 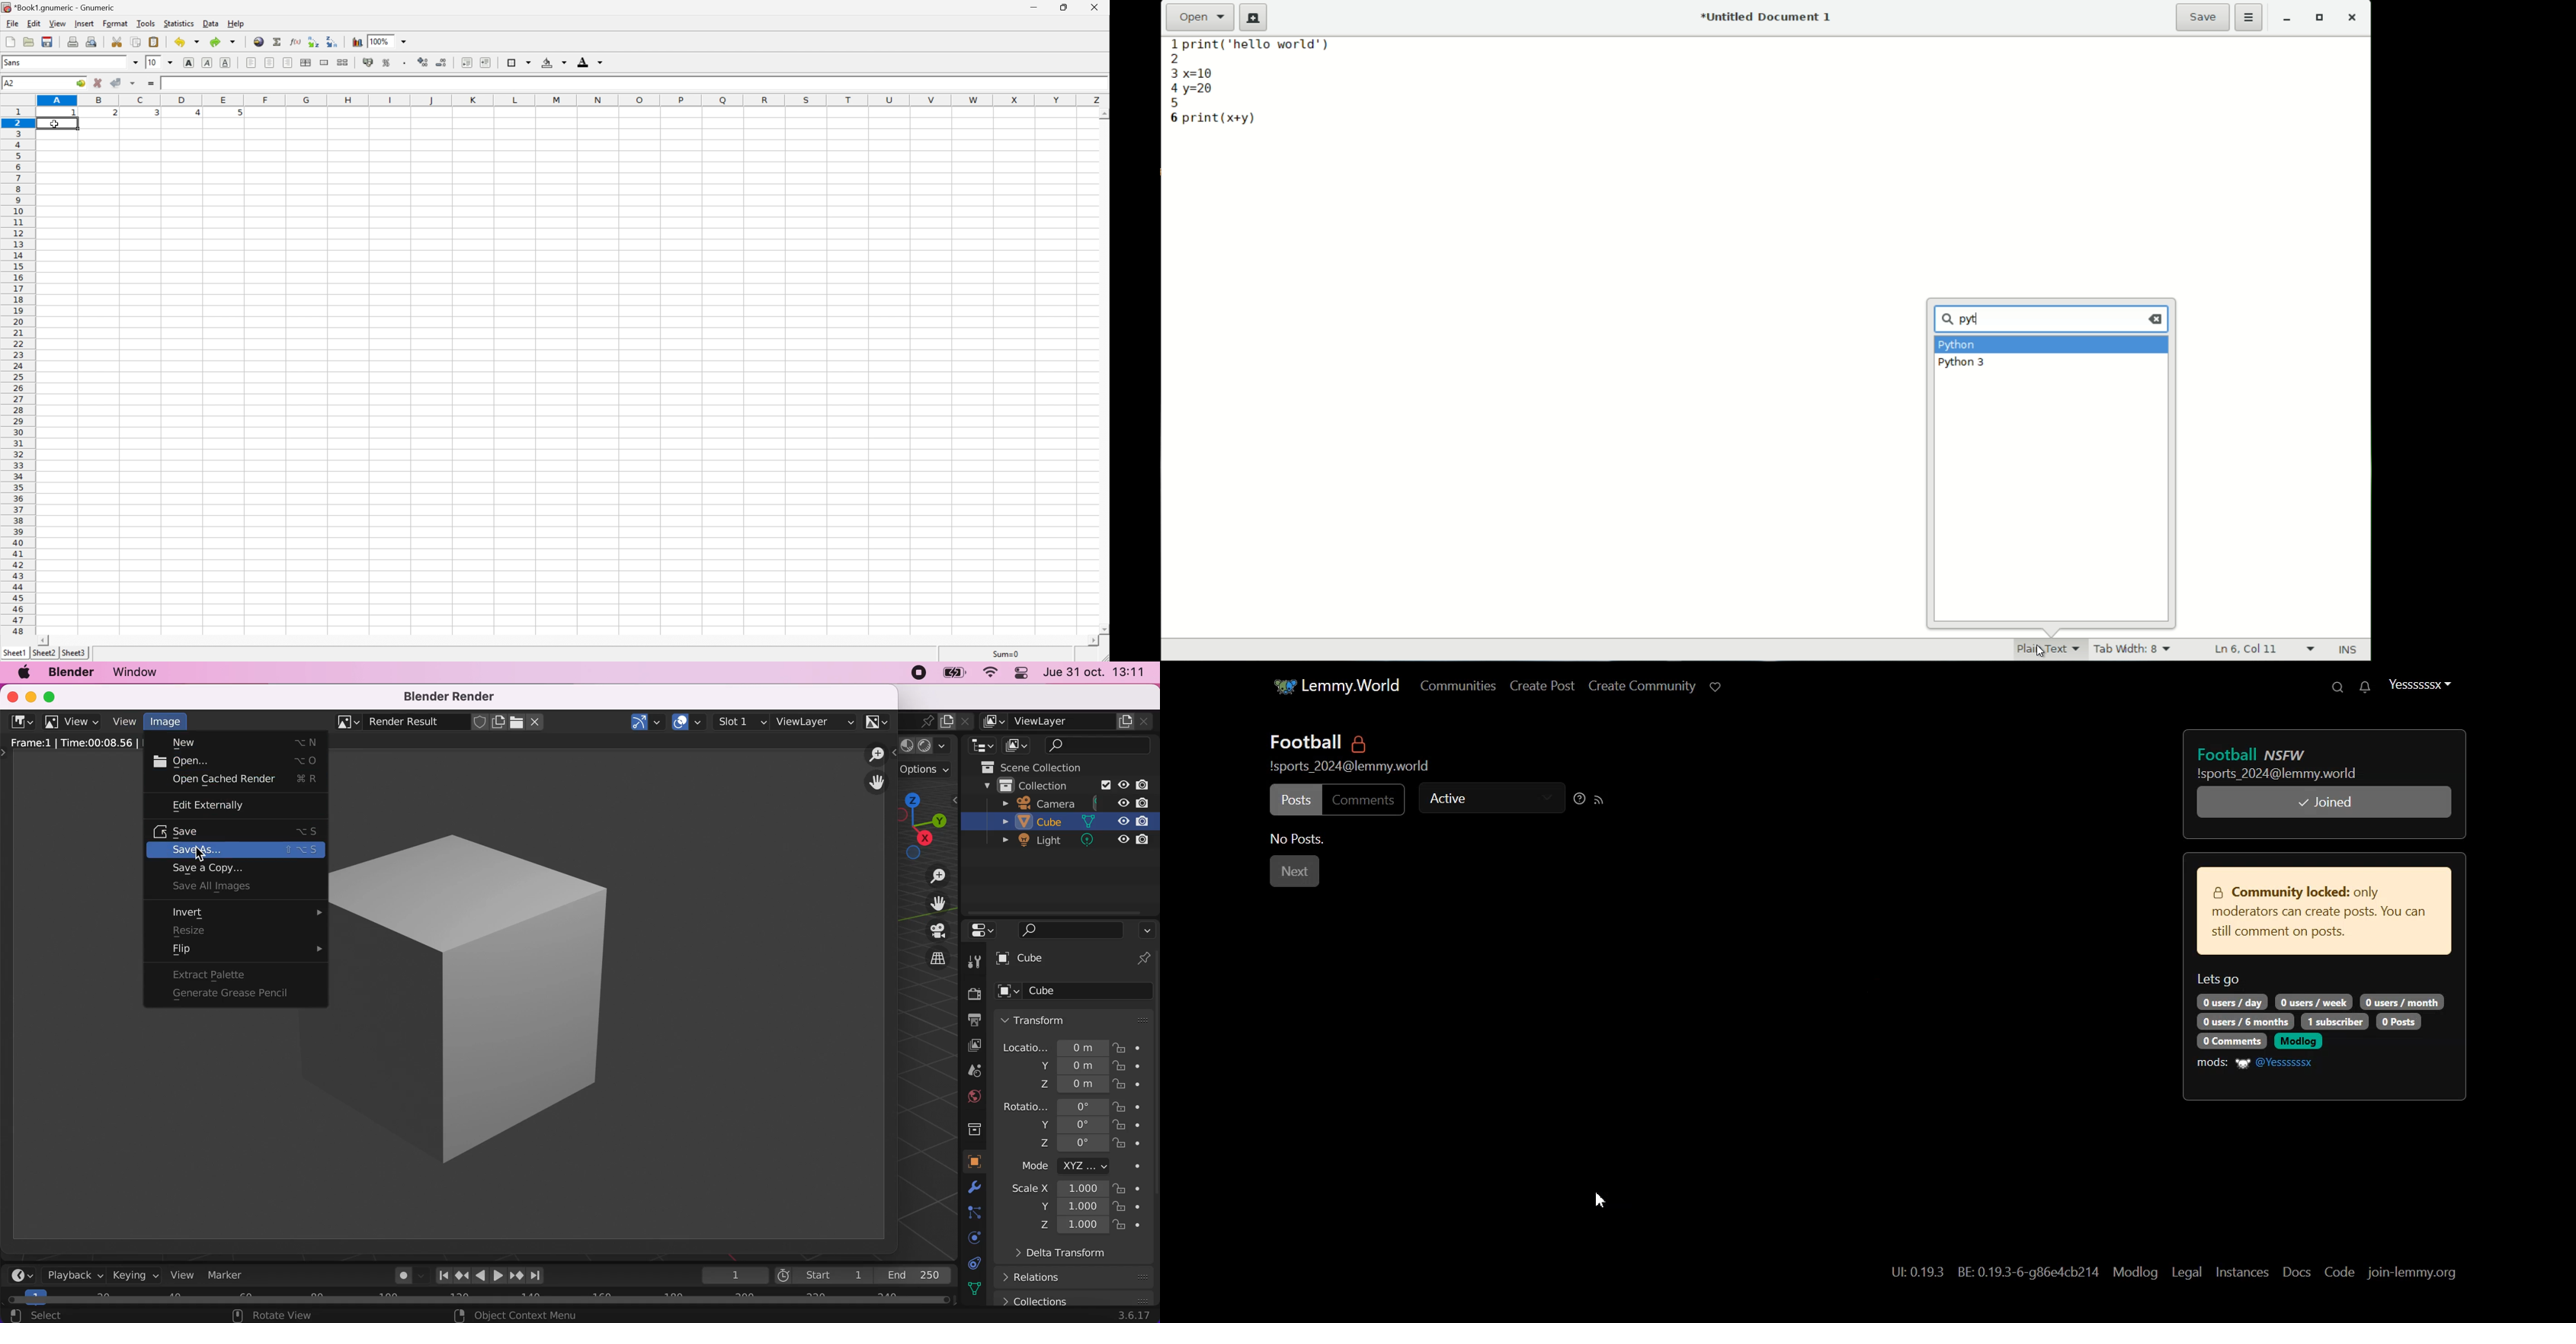 What do you see at coordinates (357, 42) in the screenshot?
I see `insert chart` at bounding box center [357, 42].